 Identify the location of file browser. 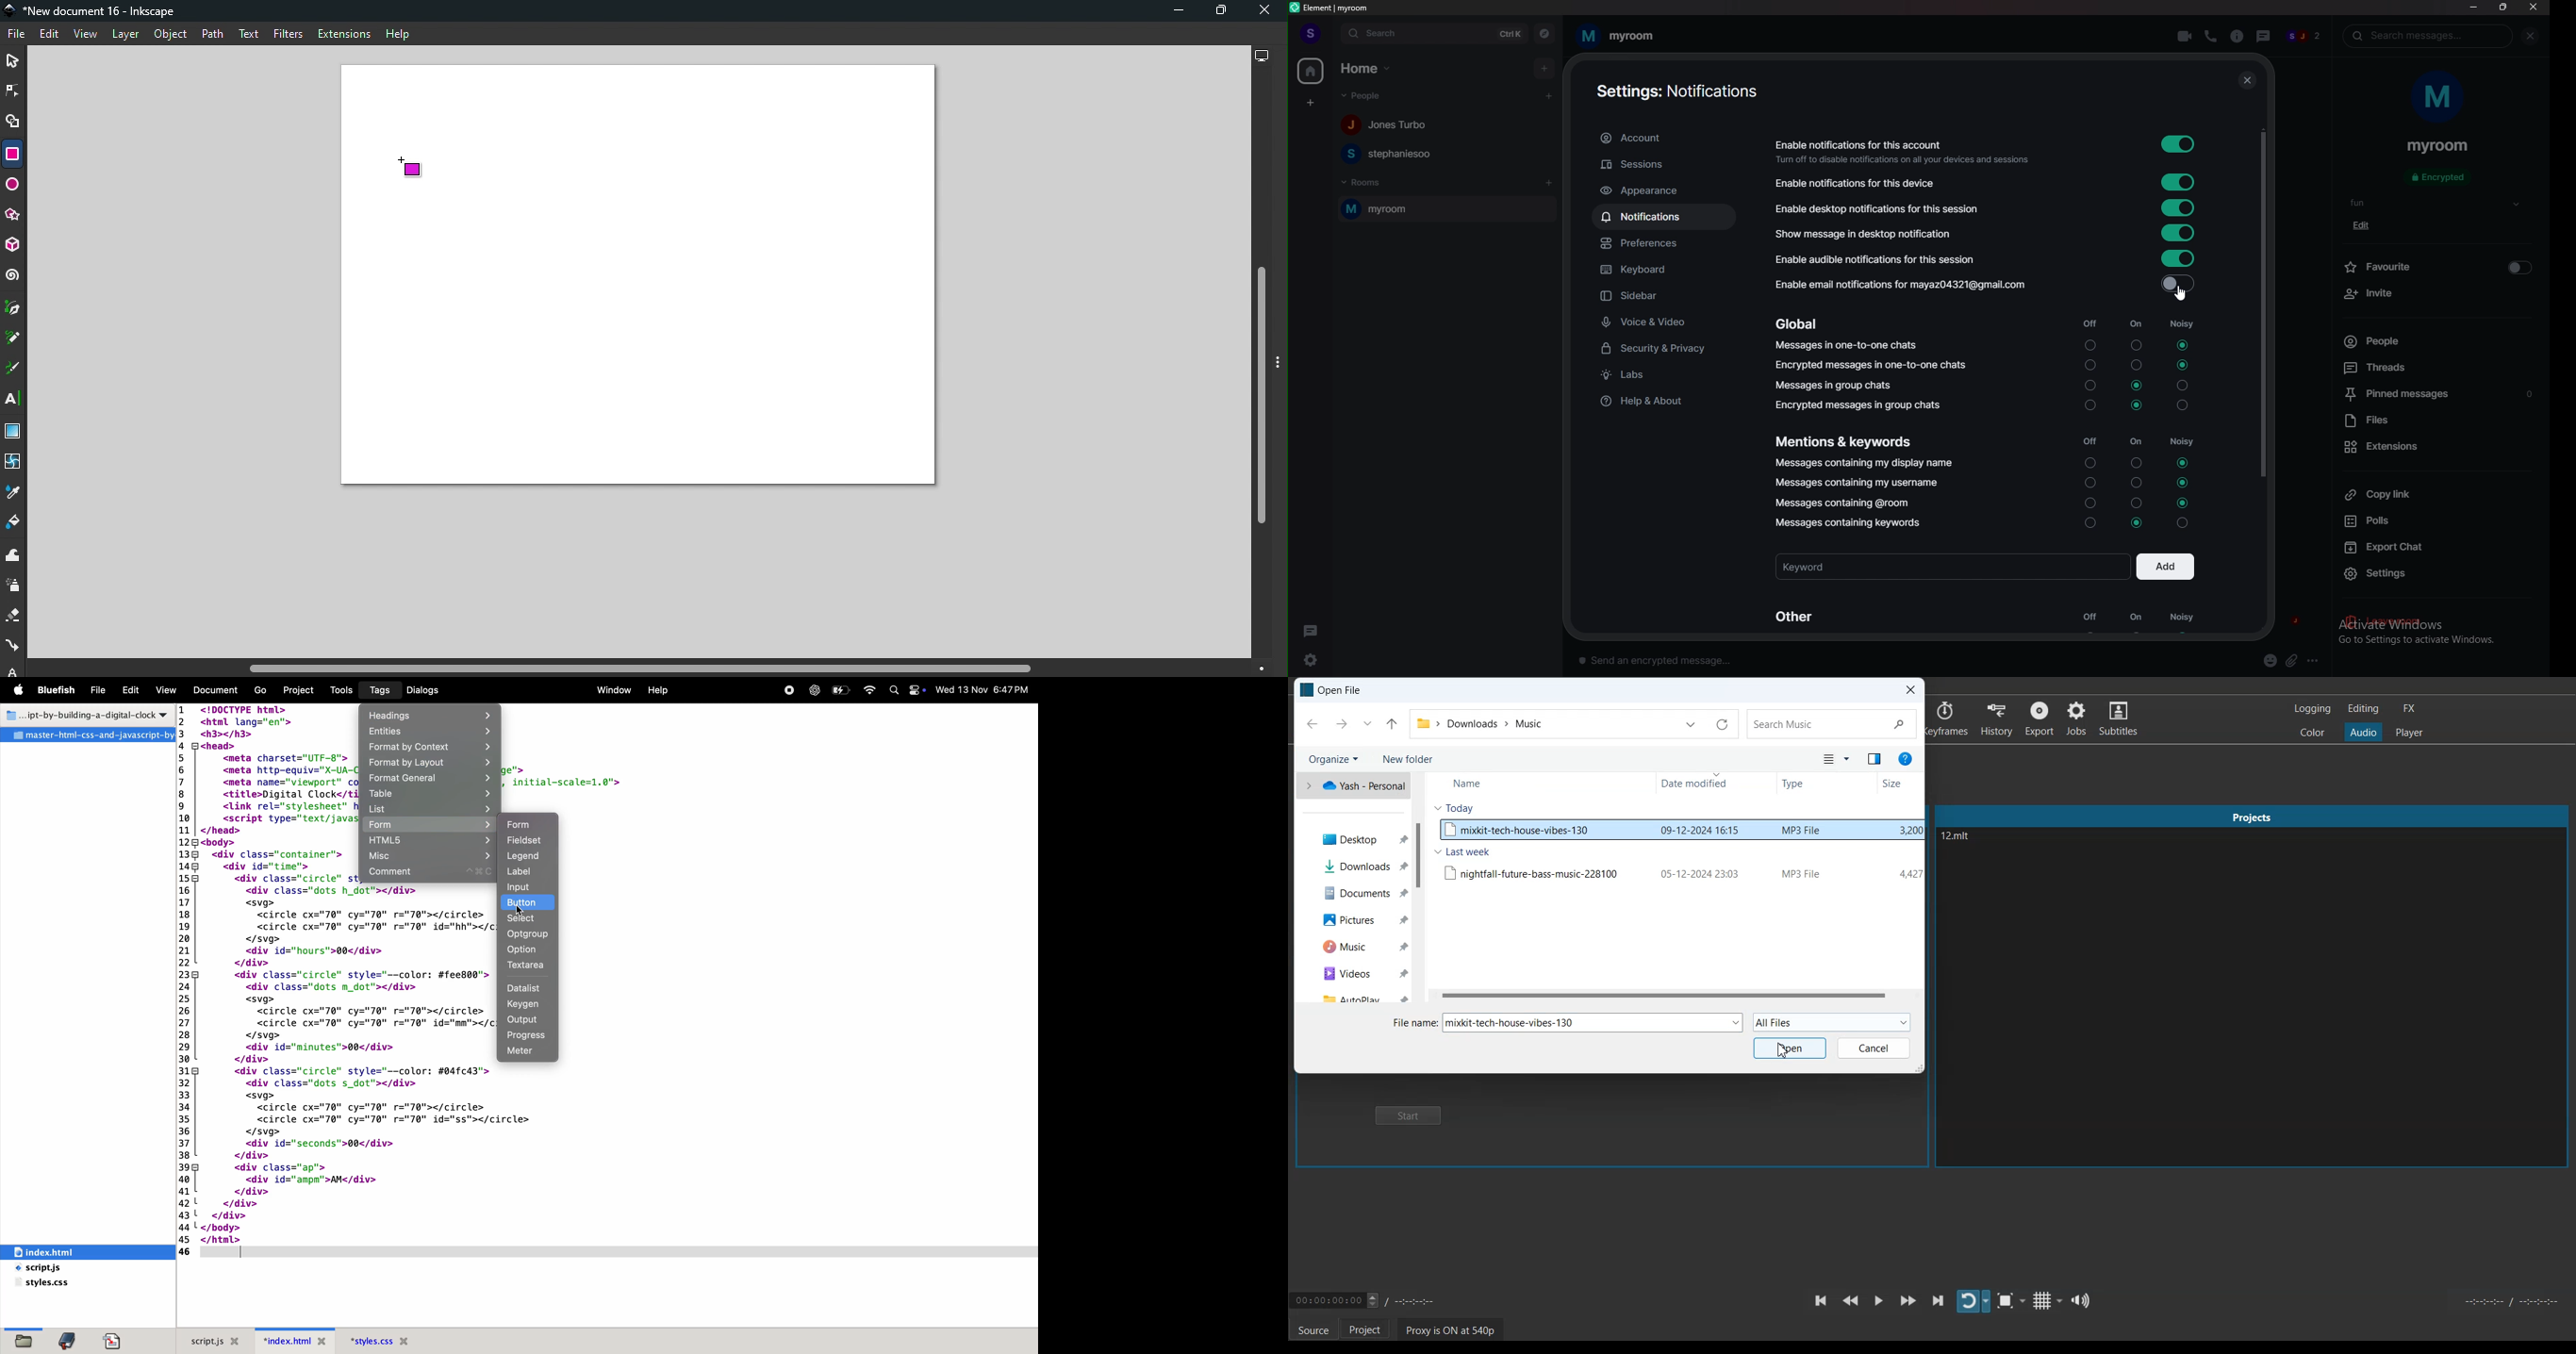
(23, 1338).